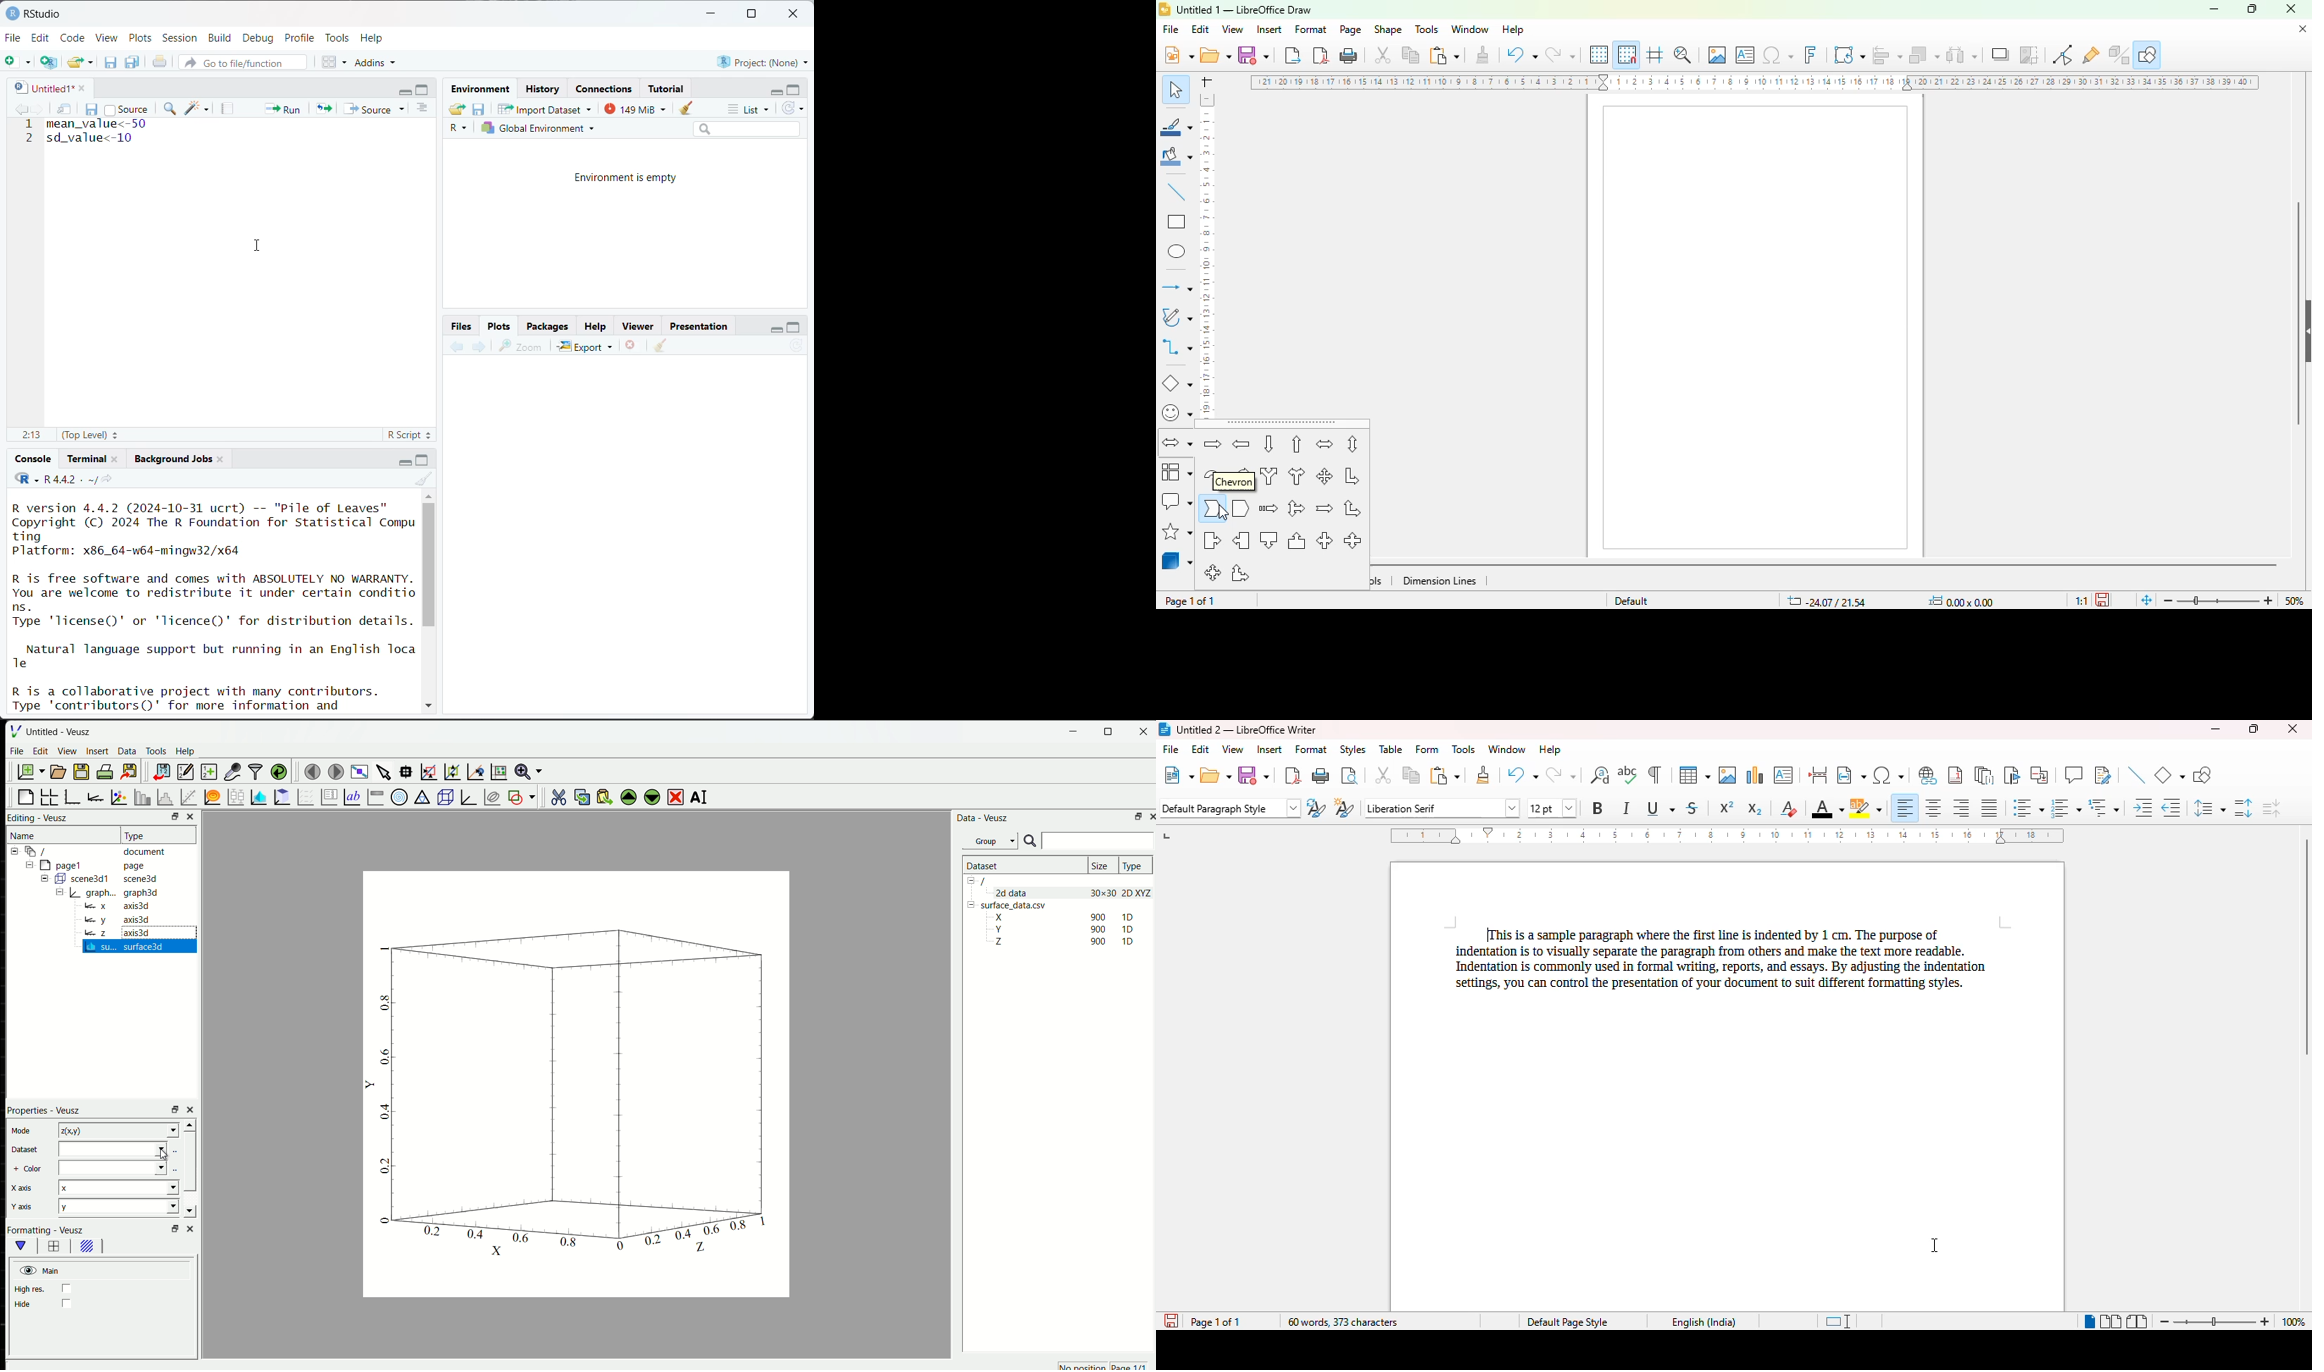 Image resolution: width=2324 pixels, height=1372 pixels. Describe the element at coordinates (428, 703) in the screenshot. I see `down` at that location.